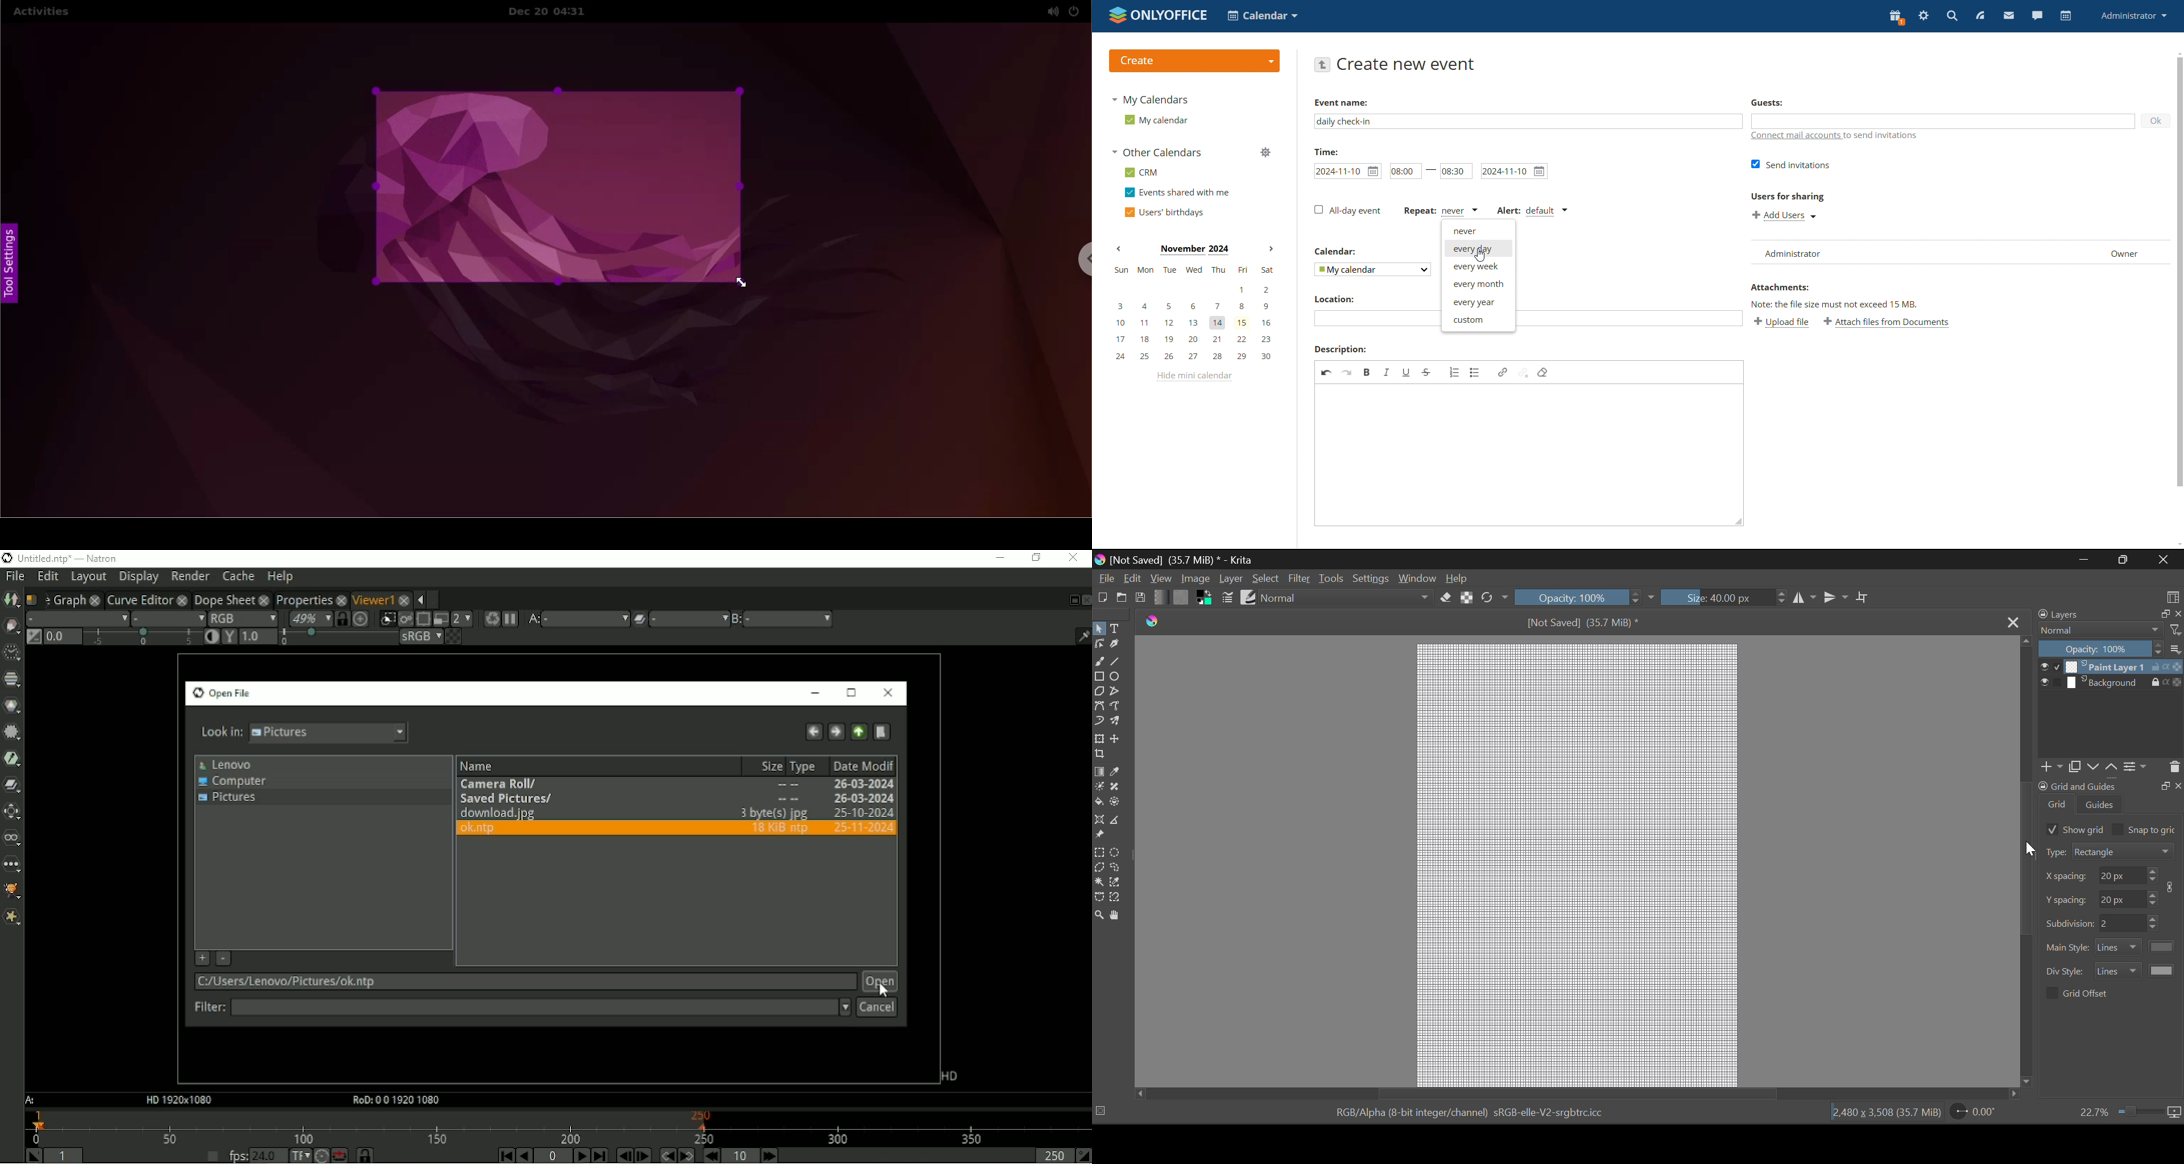 Image resolution: width=2184 pixels, height=1176 pixels. Describe the element at coordinates (2177, 53) in the screenshot. I see `scroll up` at that location.